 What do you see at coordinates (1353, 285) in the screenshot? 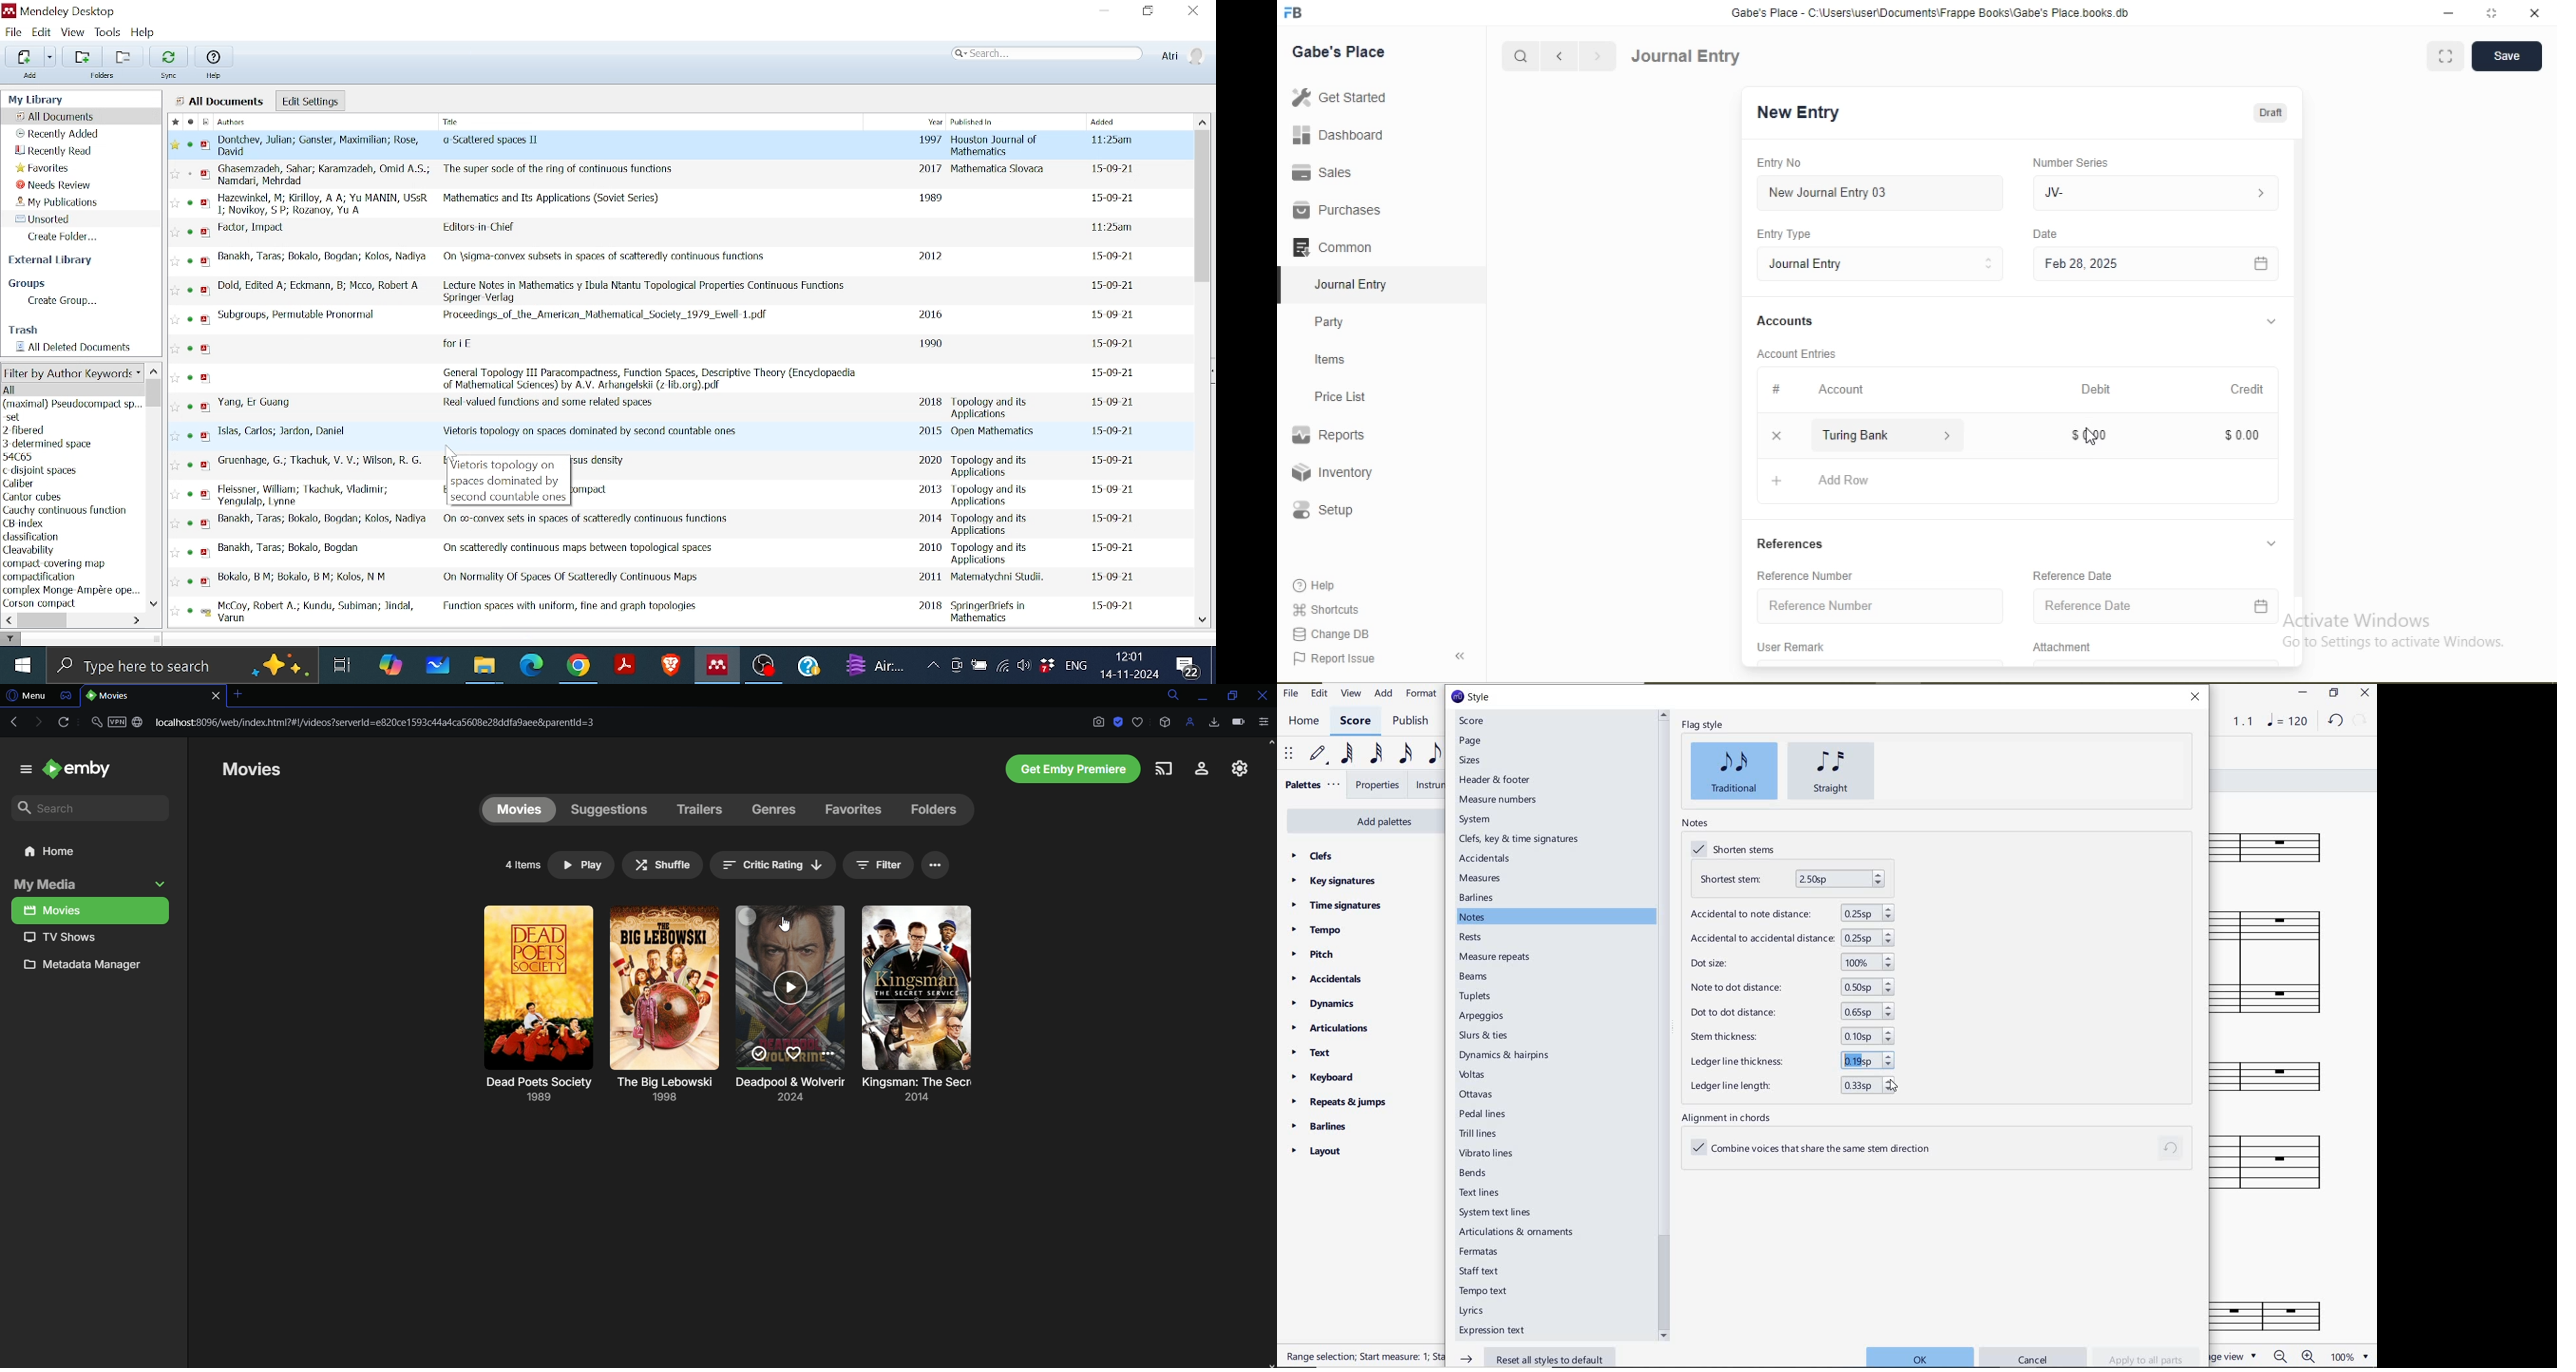
I see `Journal Entry` at bounding box center [1353, 285].